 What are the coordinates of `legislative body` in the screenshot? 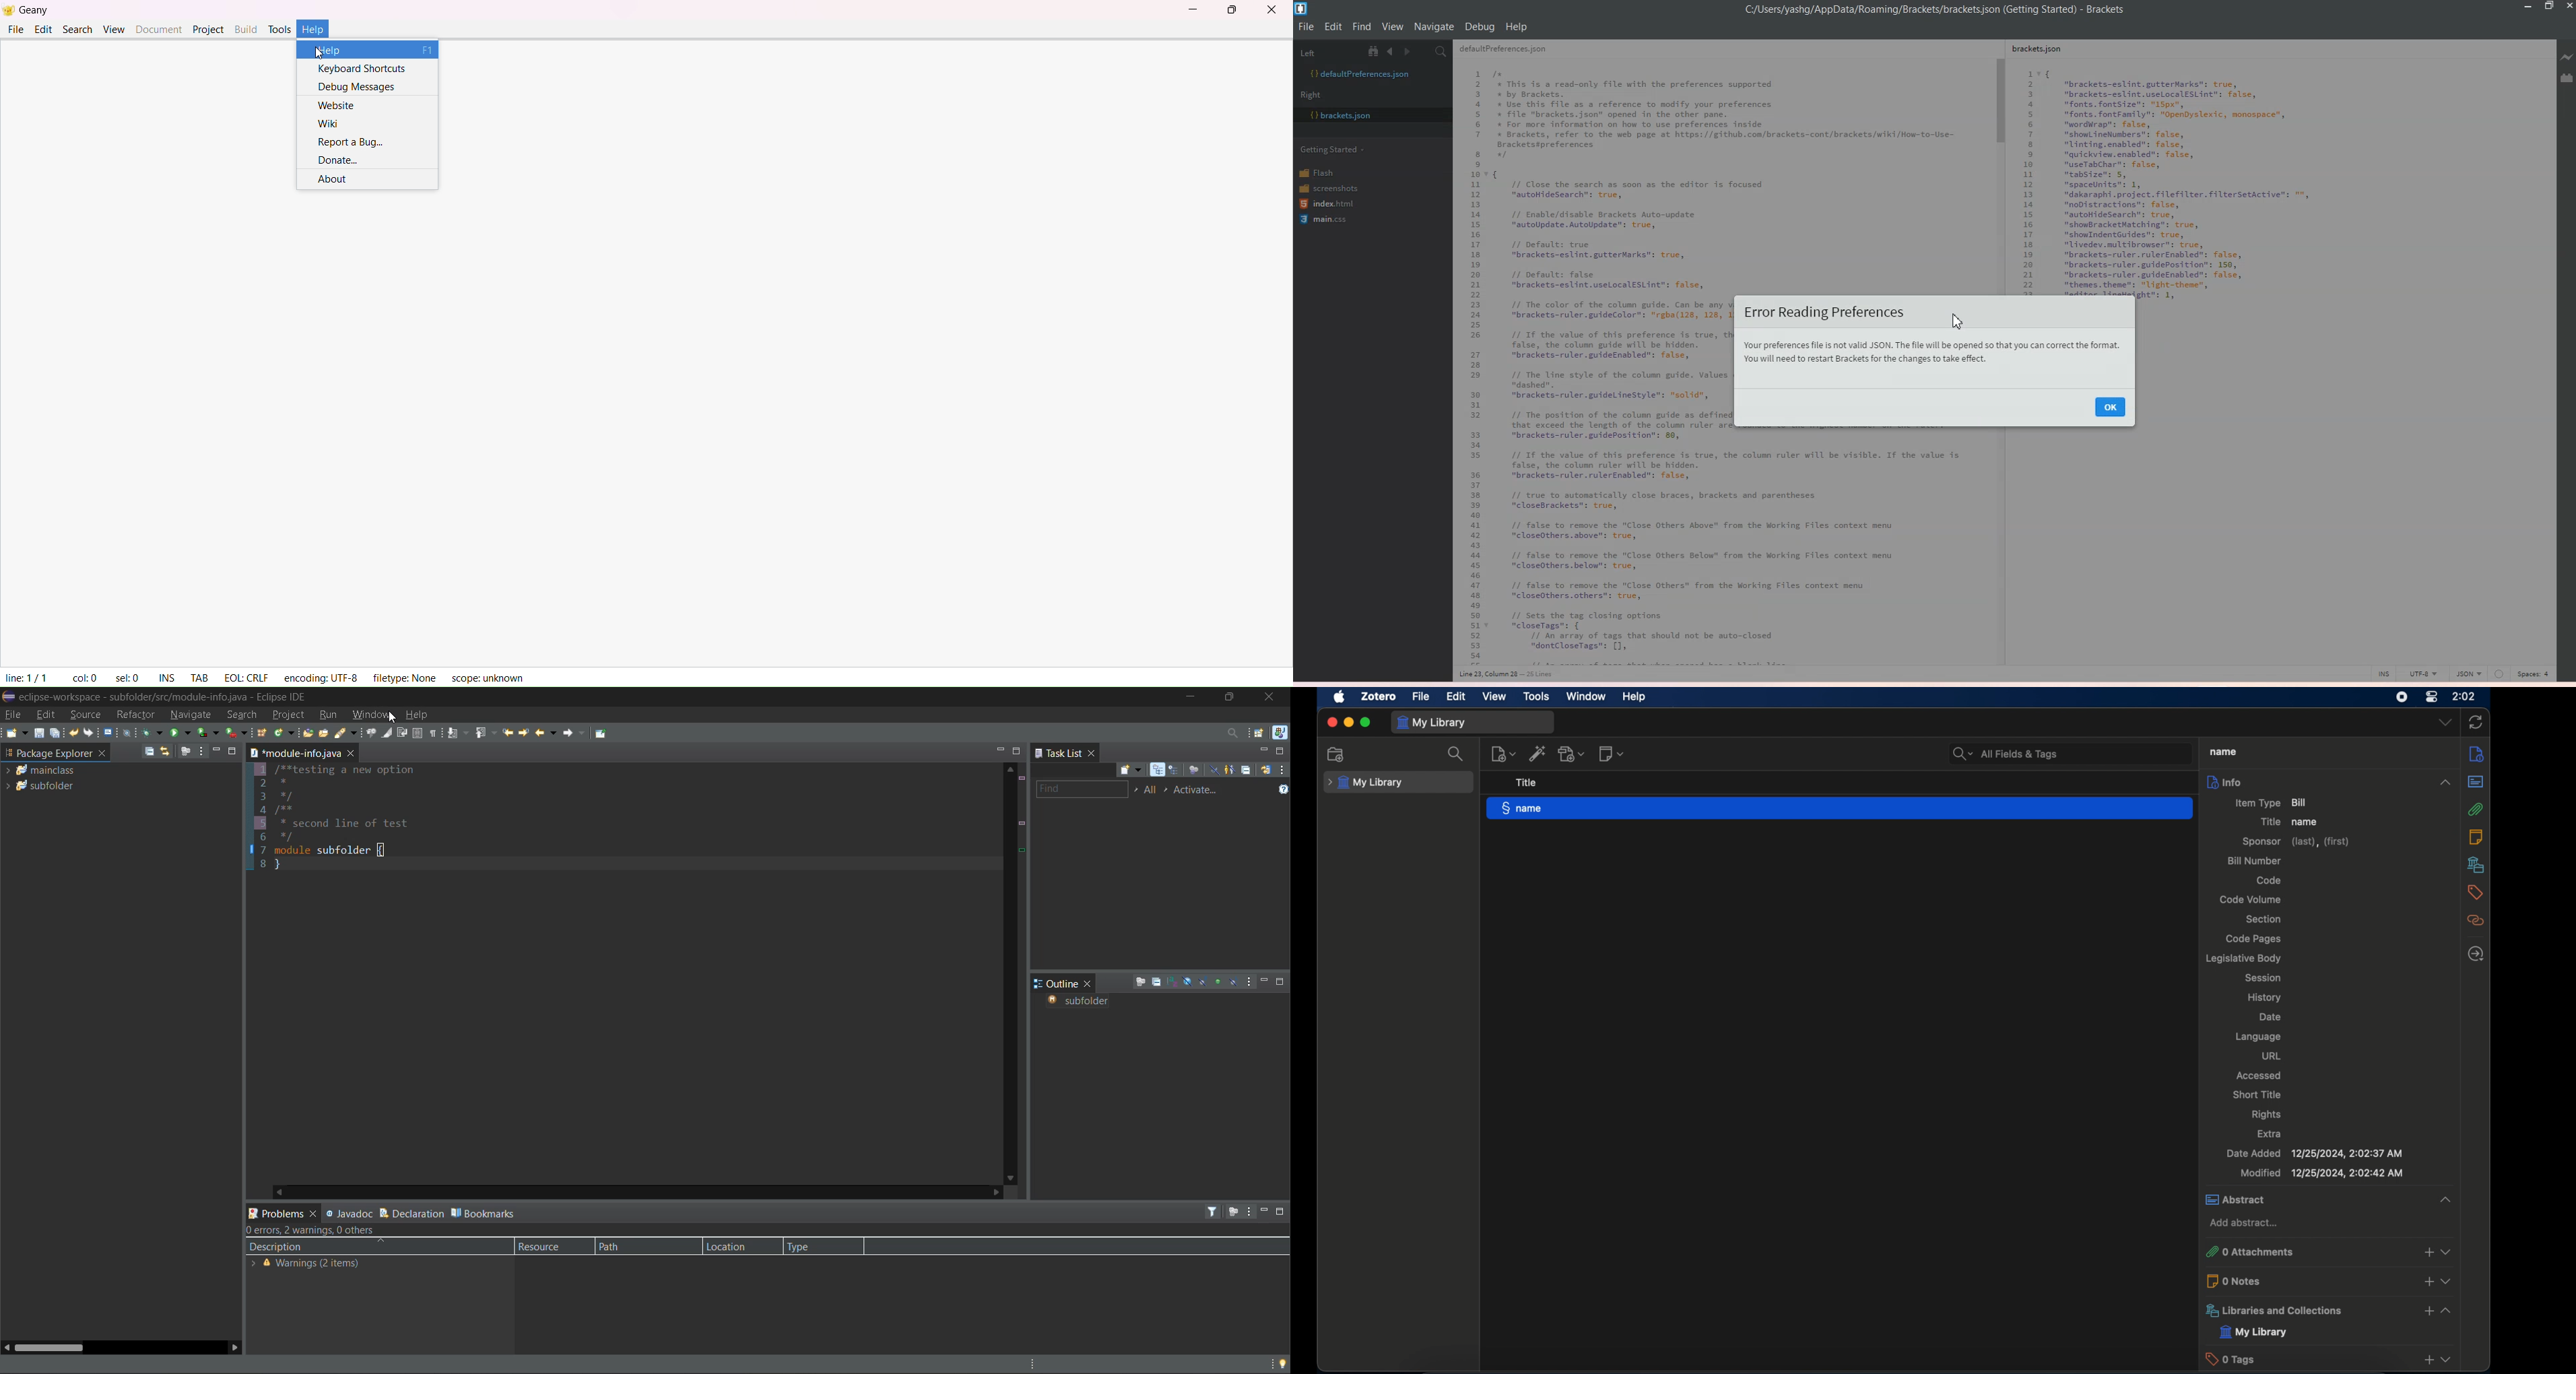 It's located at (2242, 959).